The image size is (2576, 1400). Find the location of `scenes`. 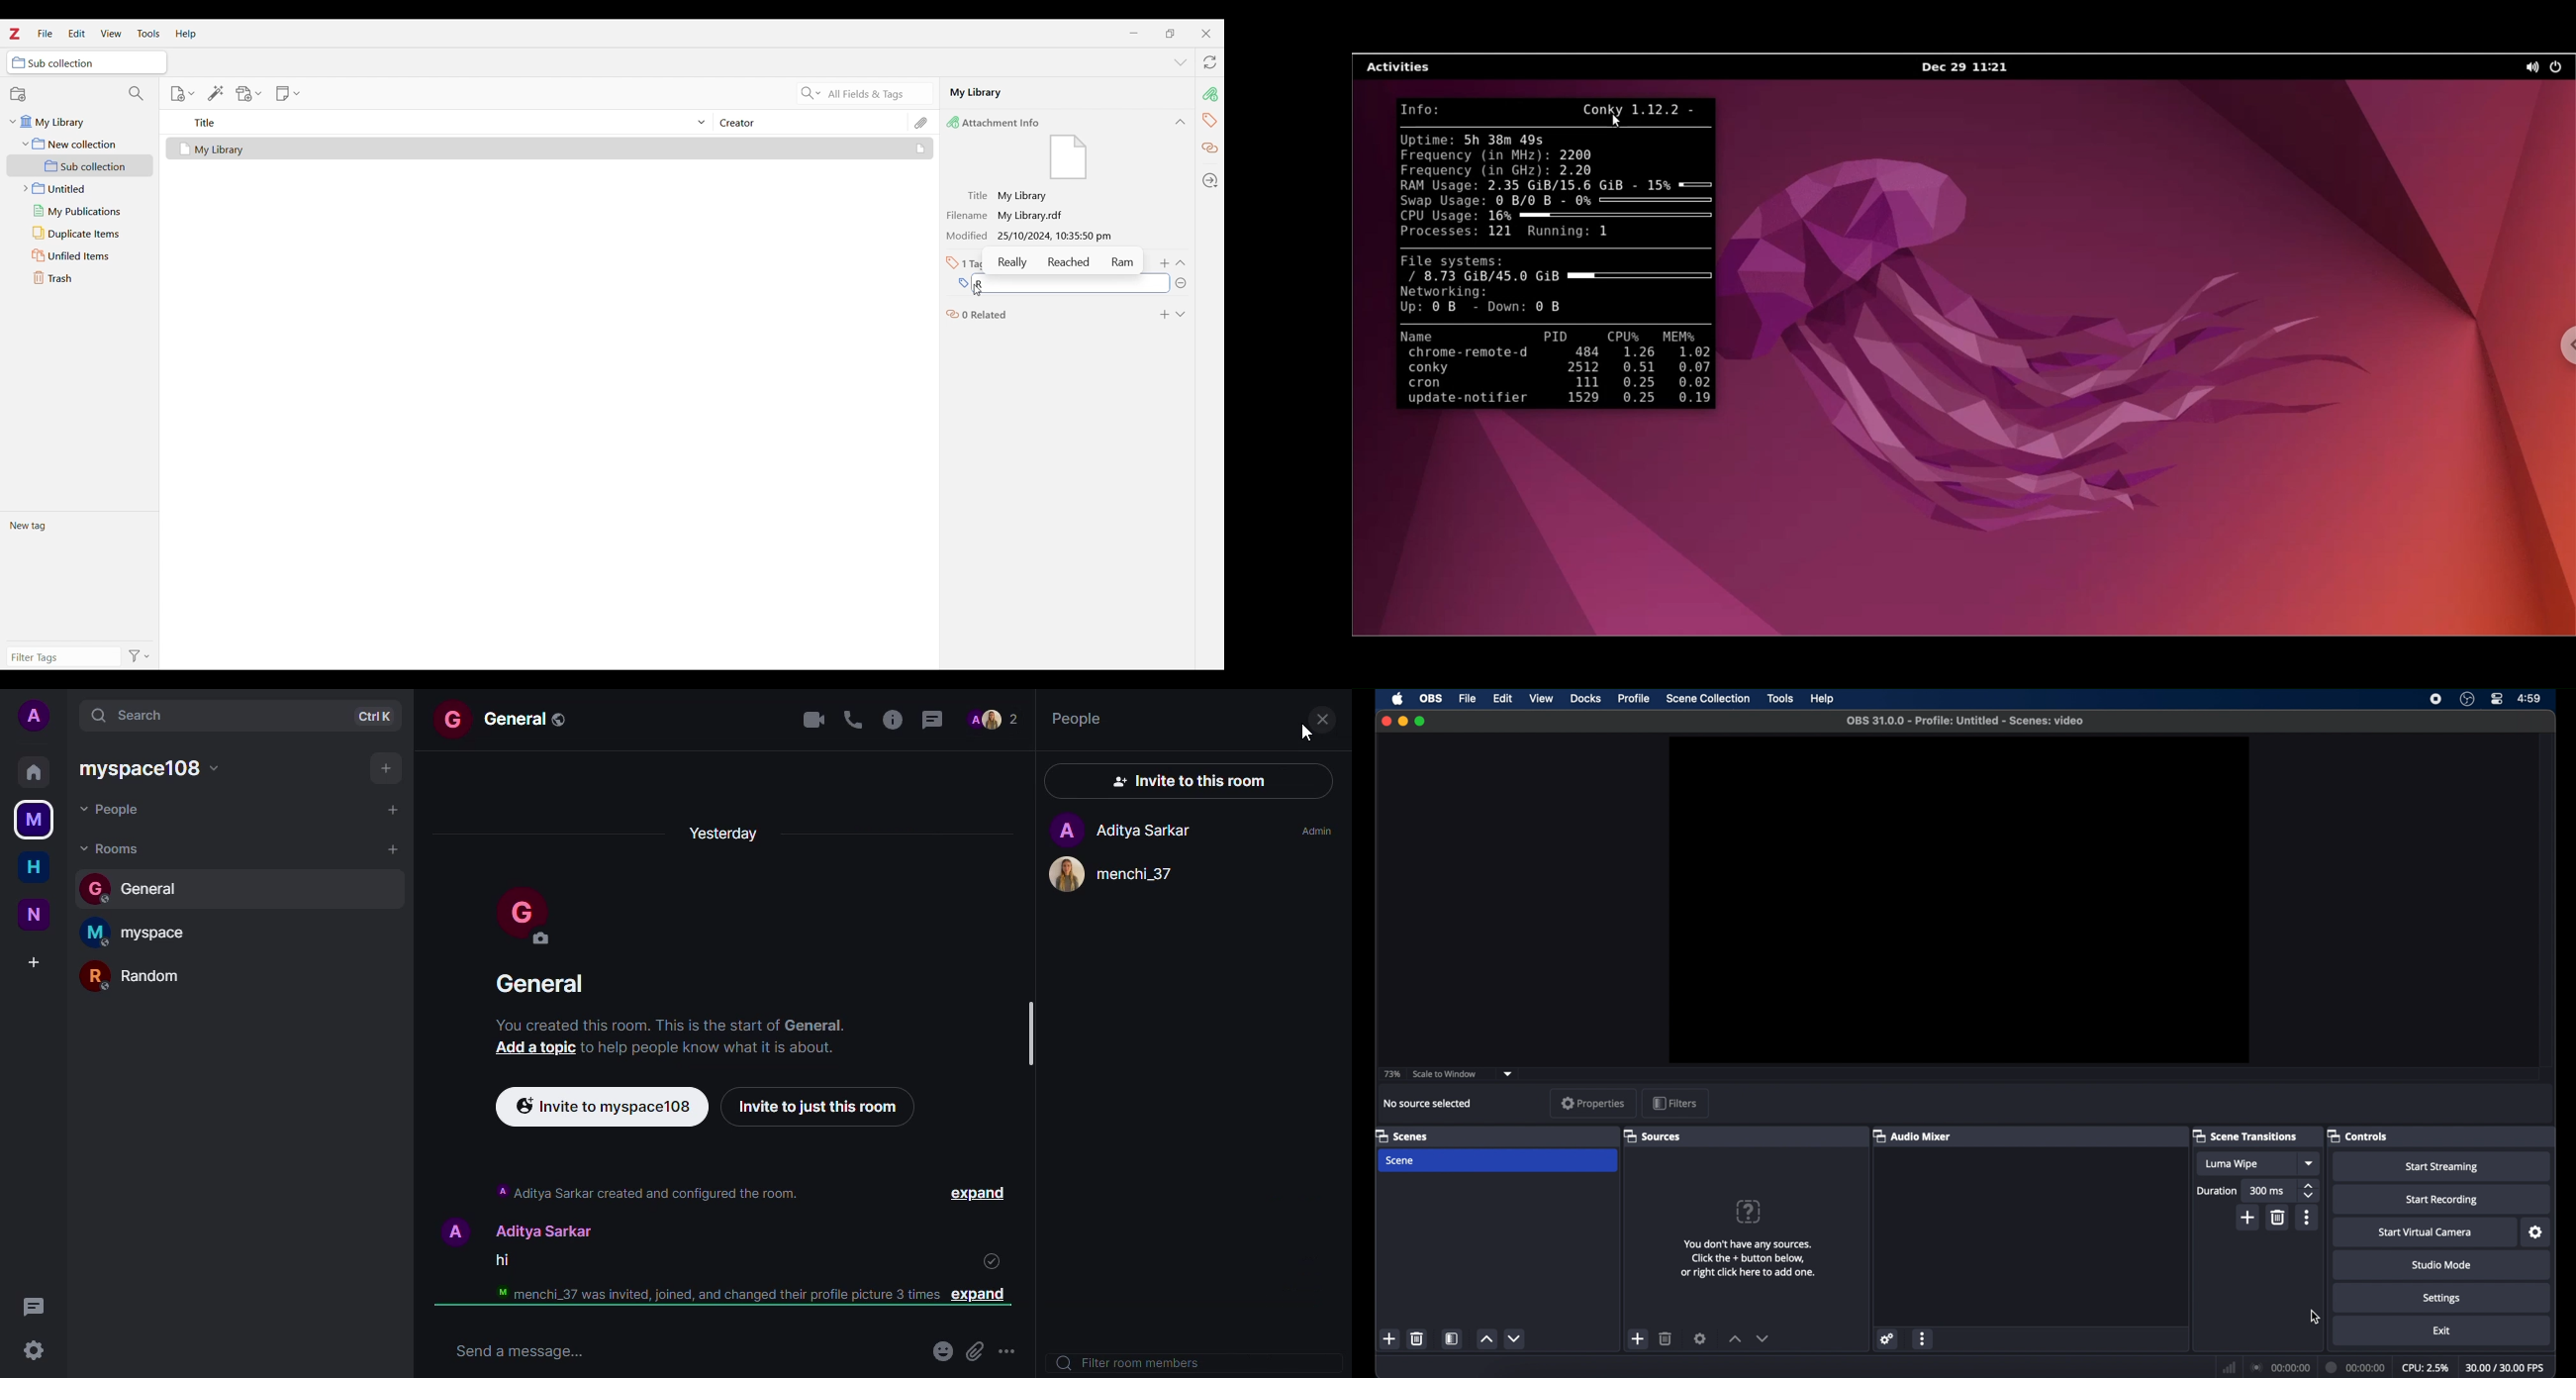

scenes is located at coordinates (1403, 1137).